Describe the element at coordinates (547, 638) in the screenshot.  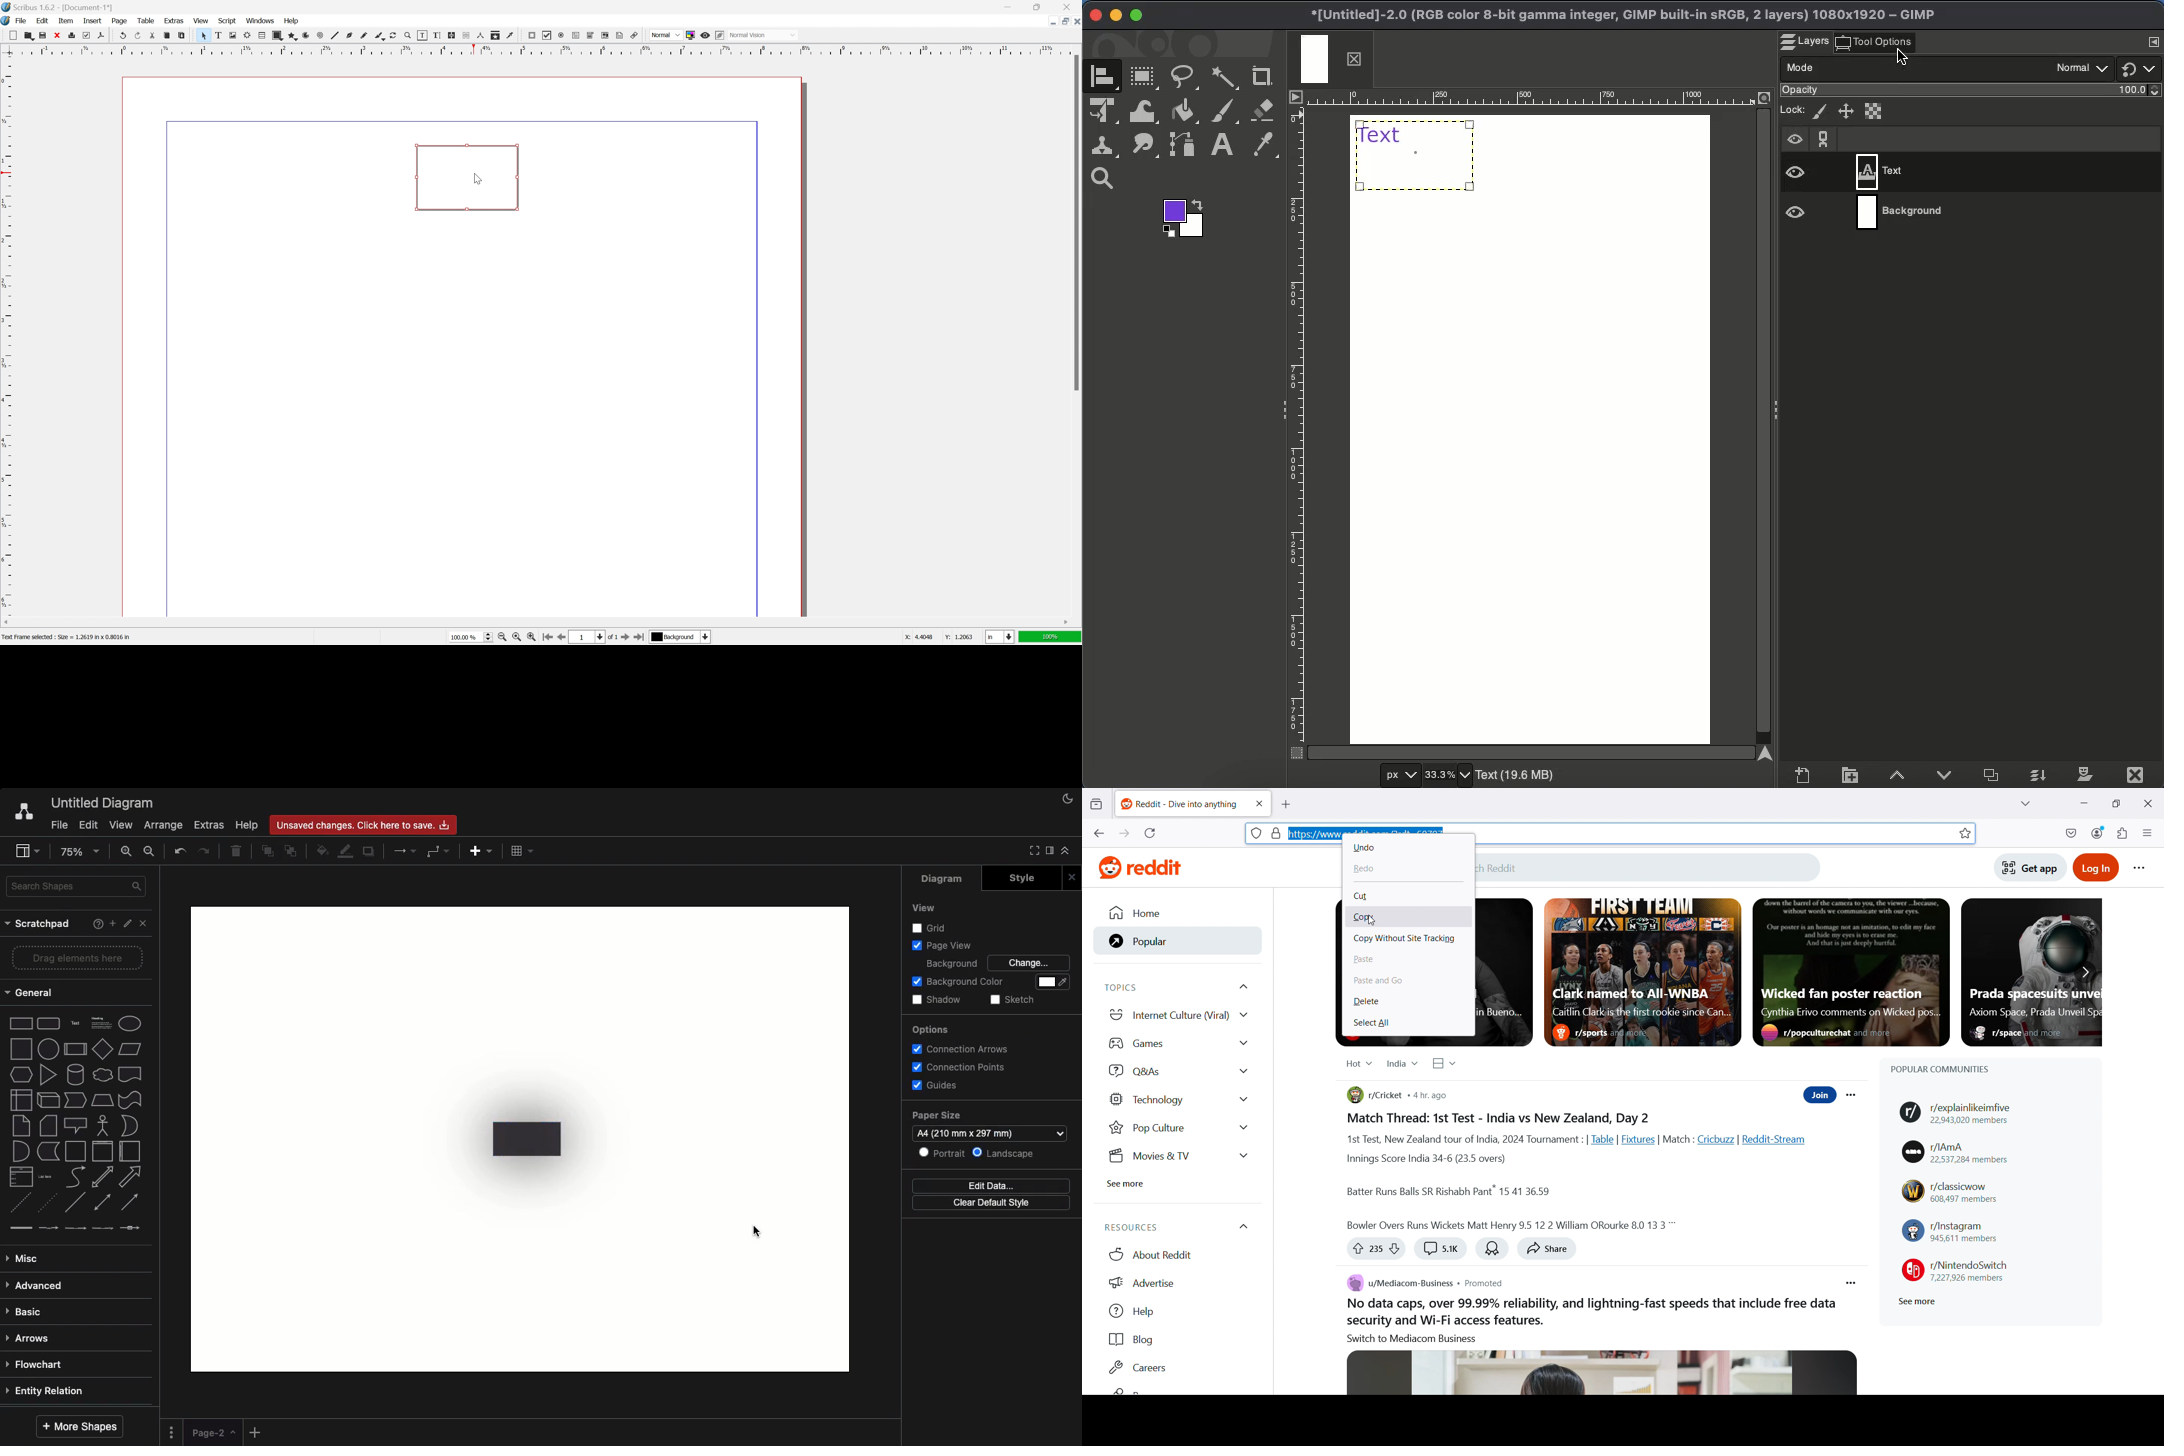
I see `go to first page` at that location.